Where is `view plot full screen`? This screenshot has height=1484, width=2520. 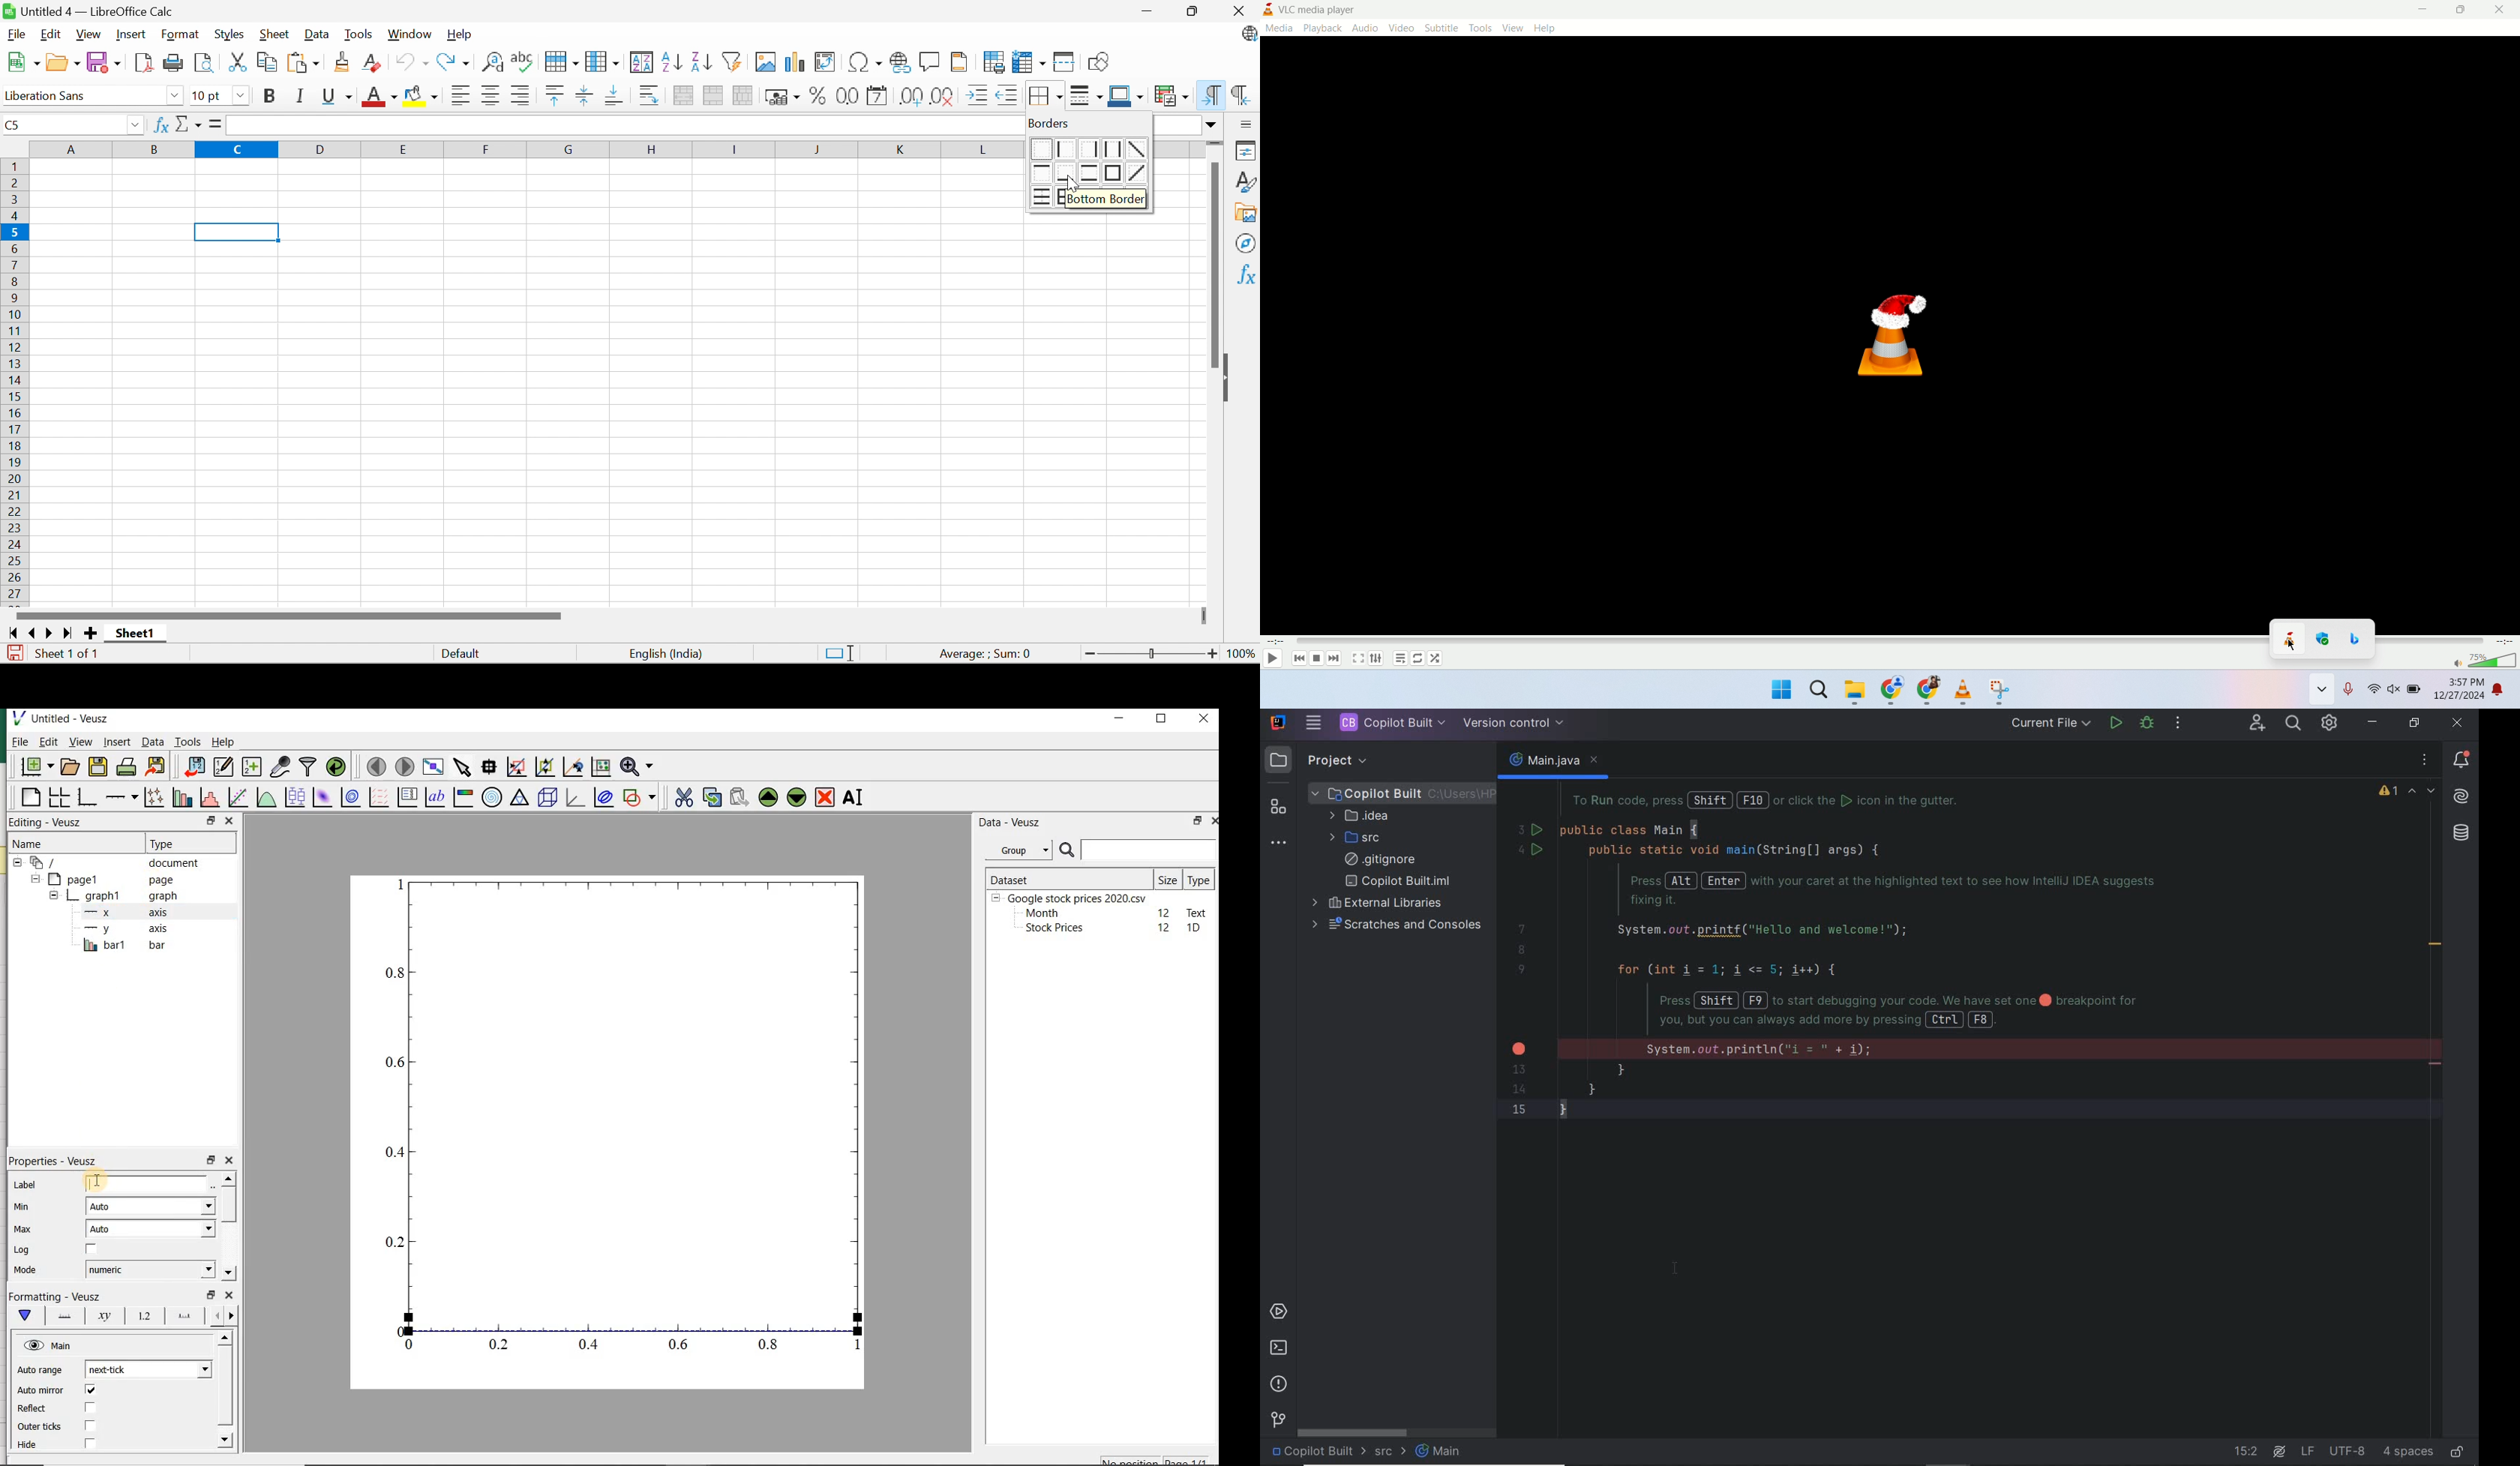 view plot full screen is located at coordinates (432, 767).